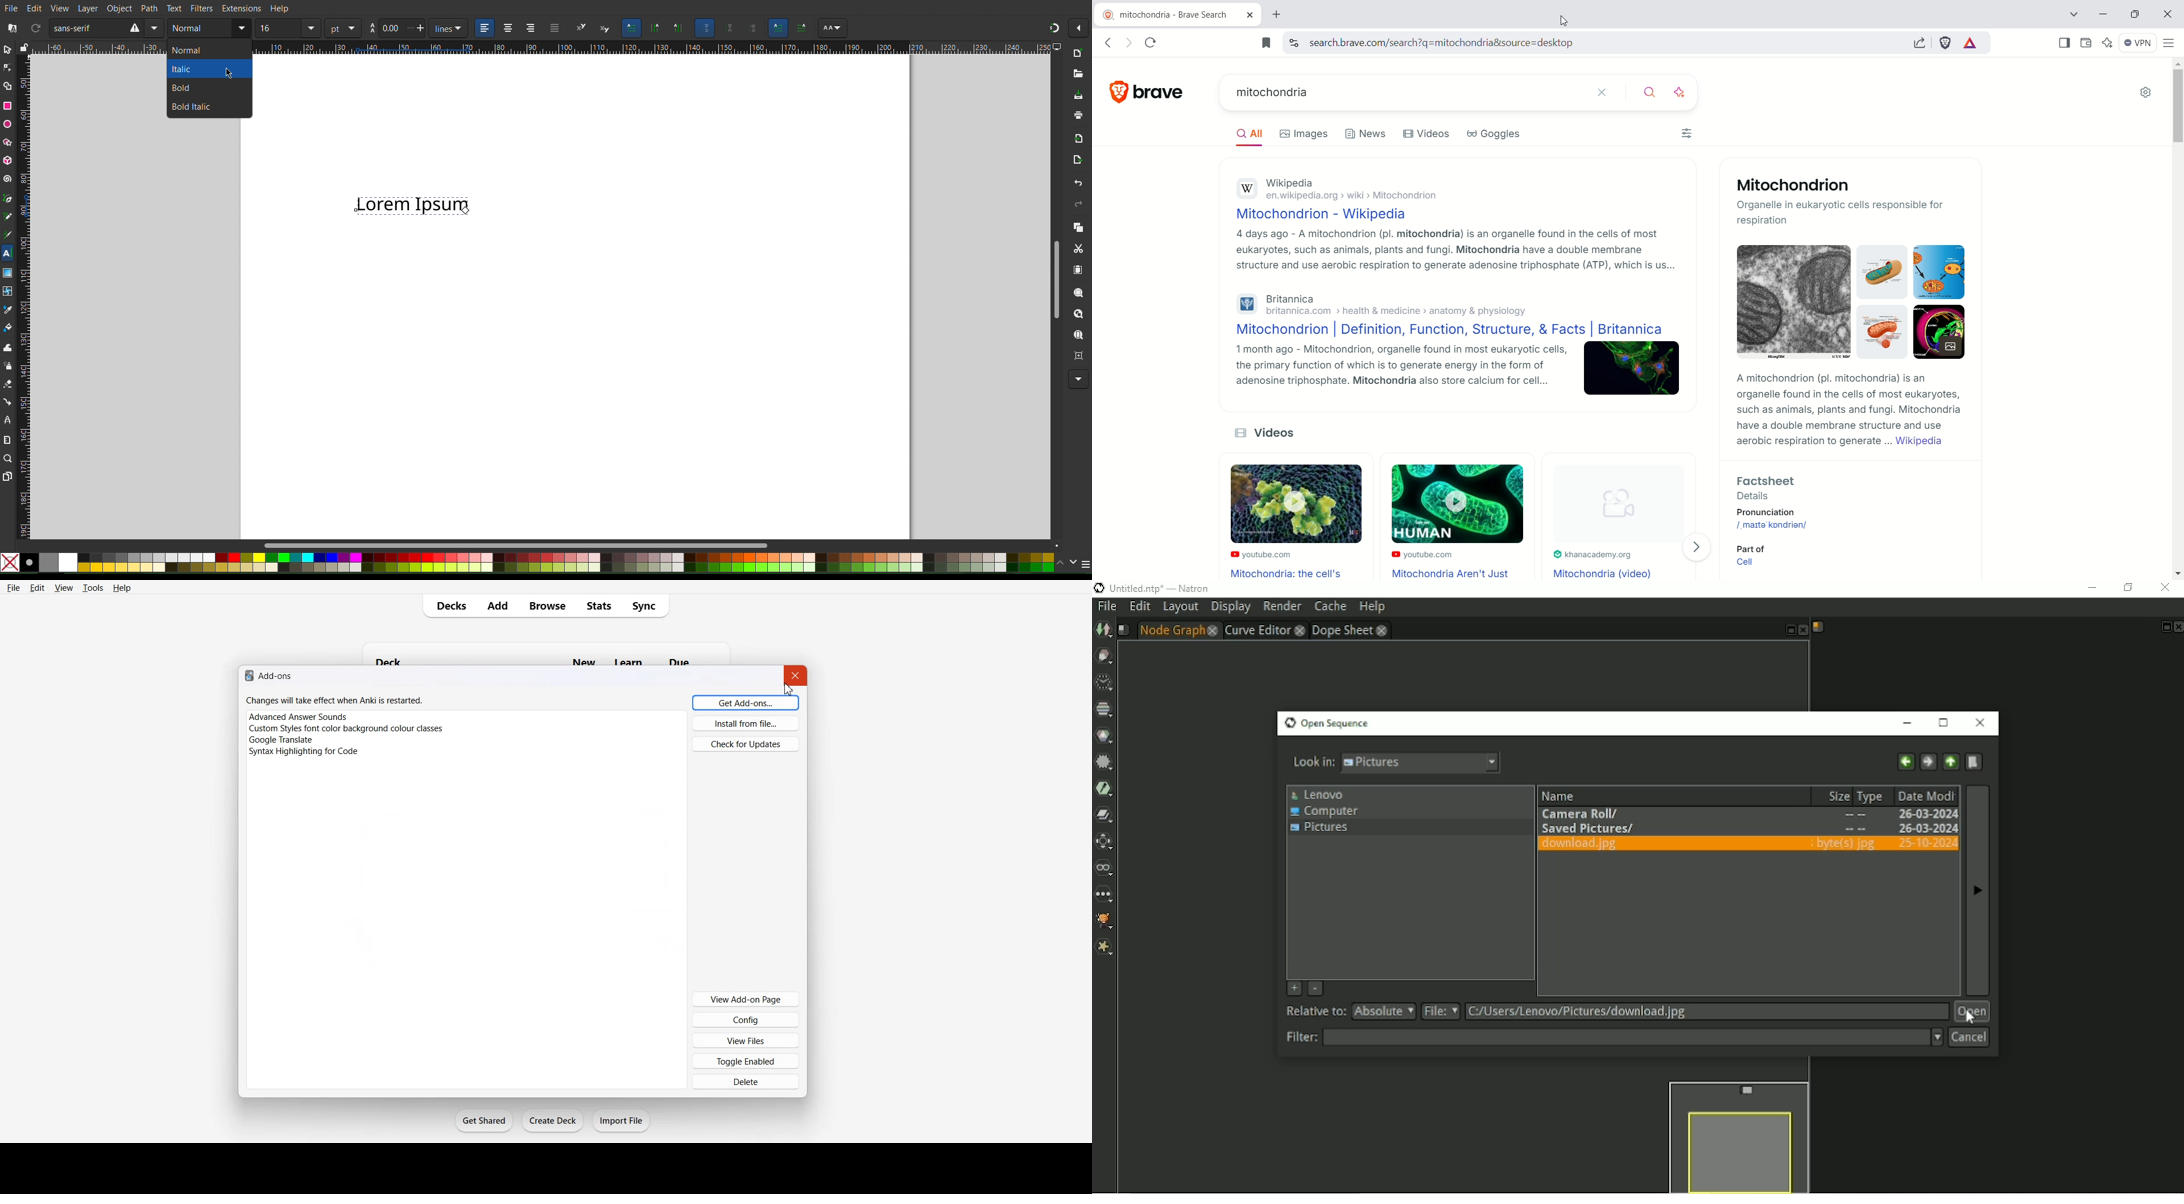  I want to click on Images, so click(1303, 135).